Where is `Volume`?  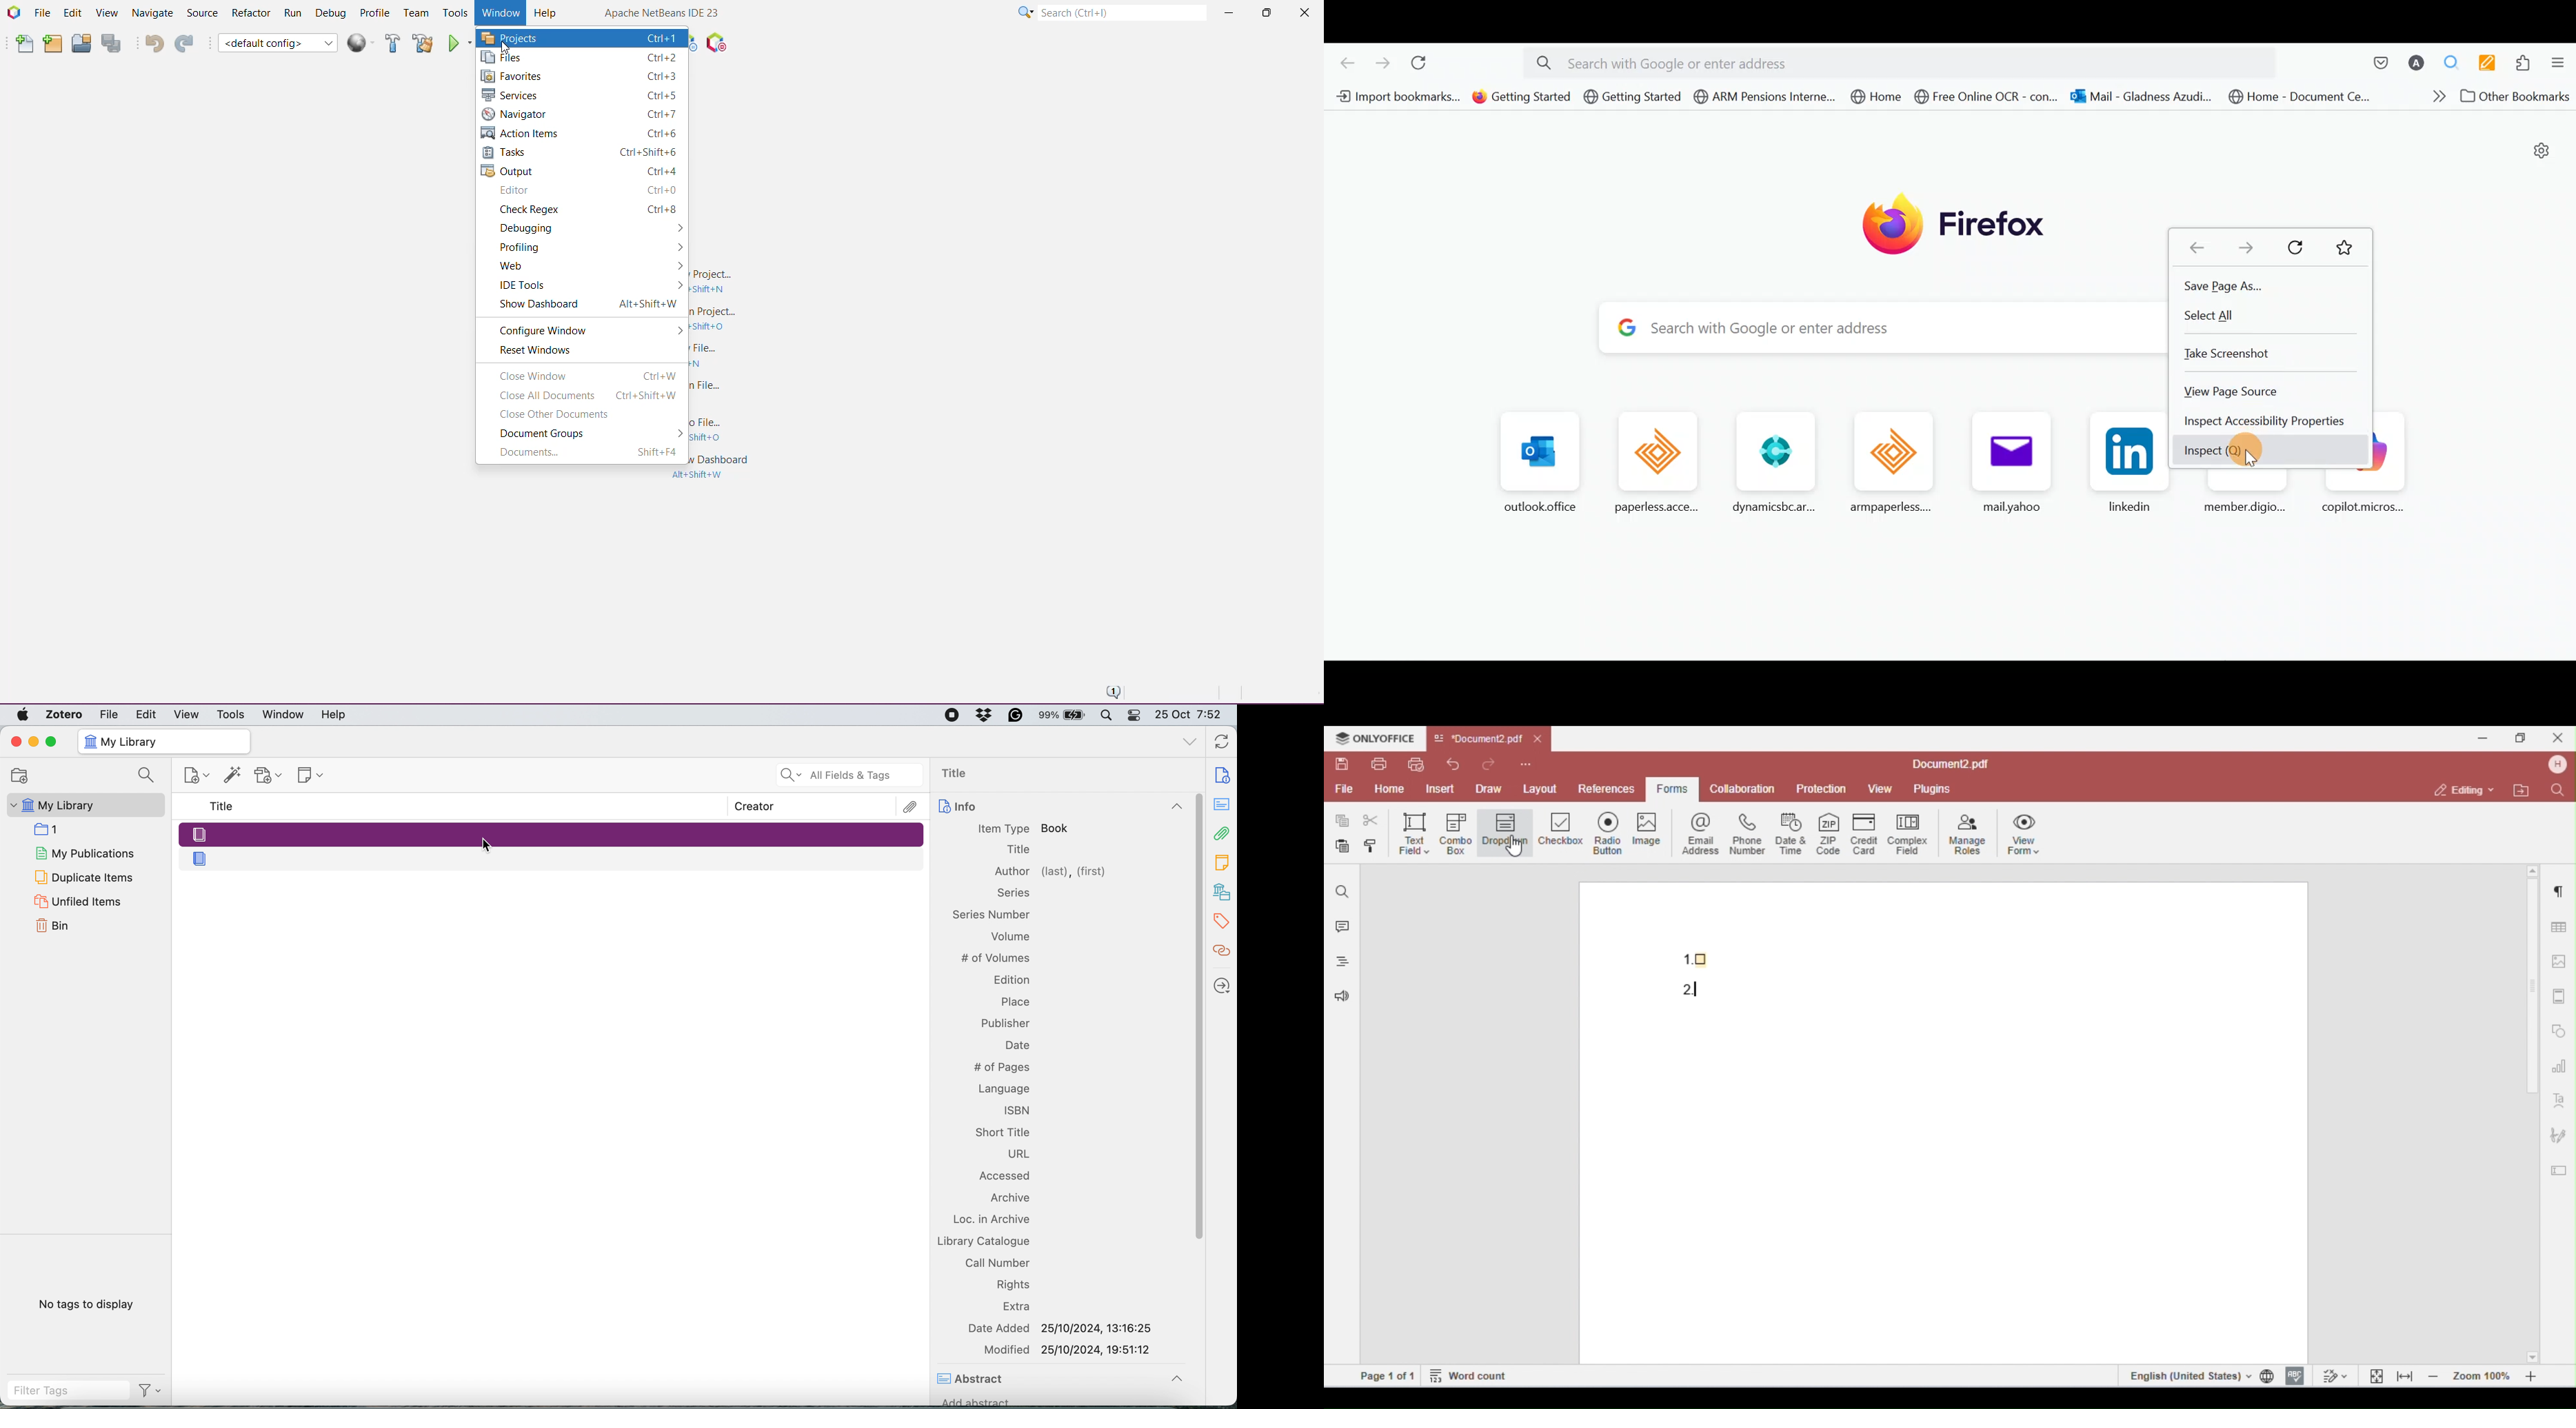
Volume is located at coordinates (1011, 938).